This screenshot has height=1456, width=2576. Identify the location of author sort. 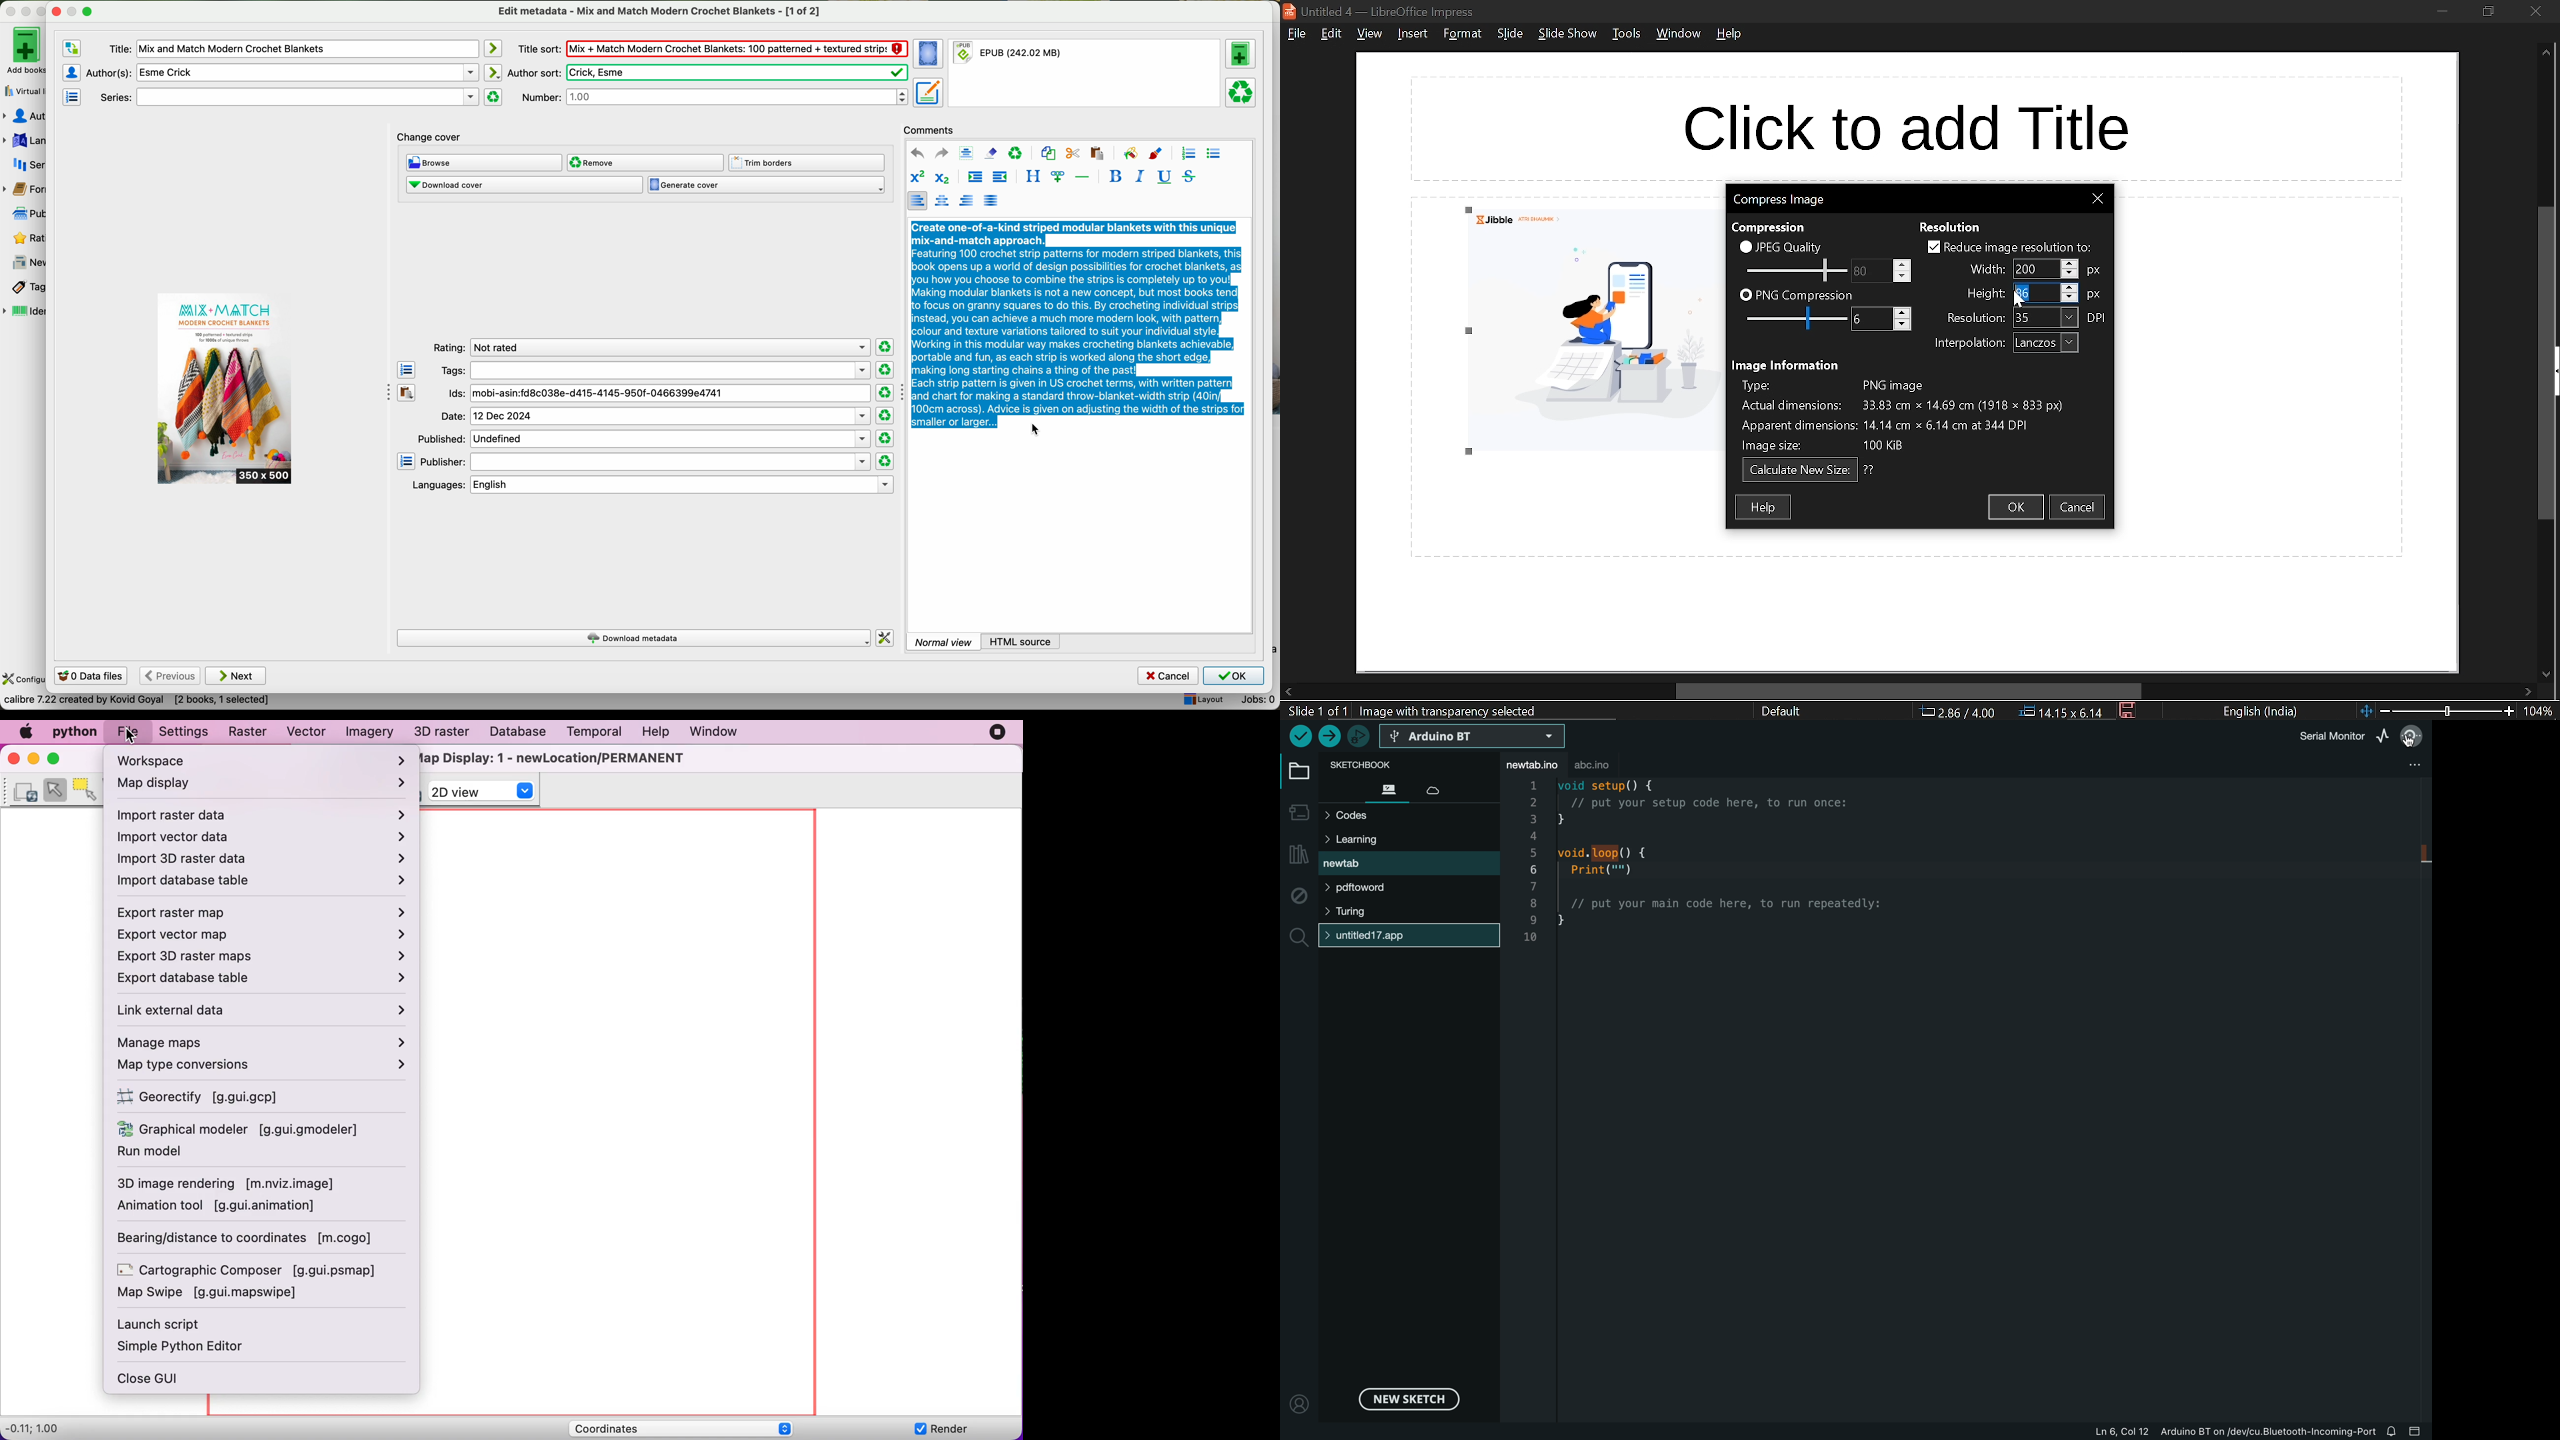
(706, 72).